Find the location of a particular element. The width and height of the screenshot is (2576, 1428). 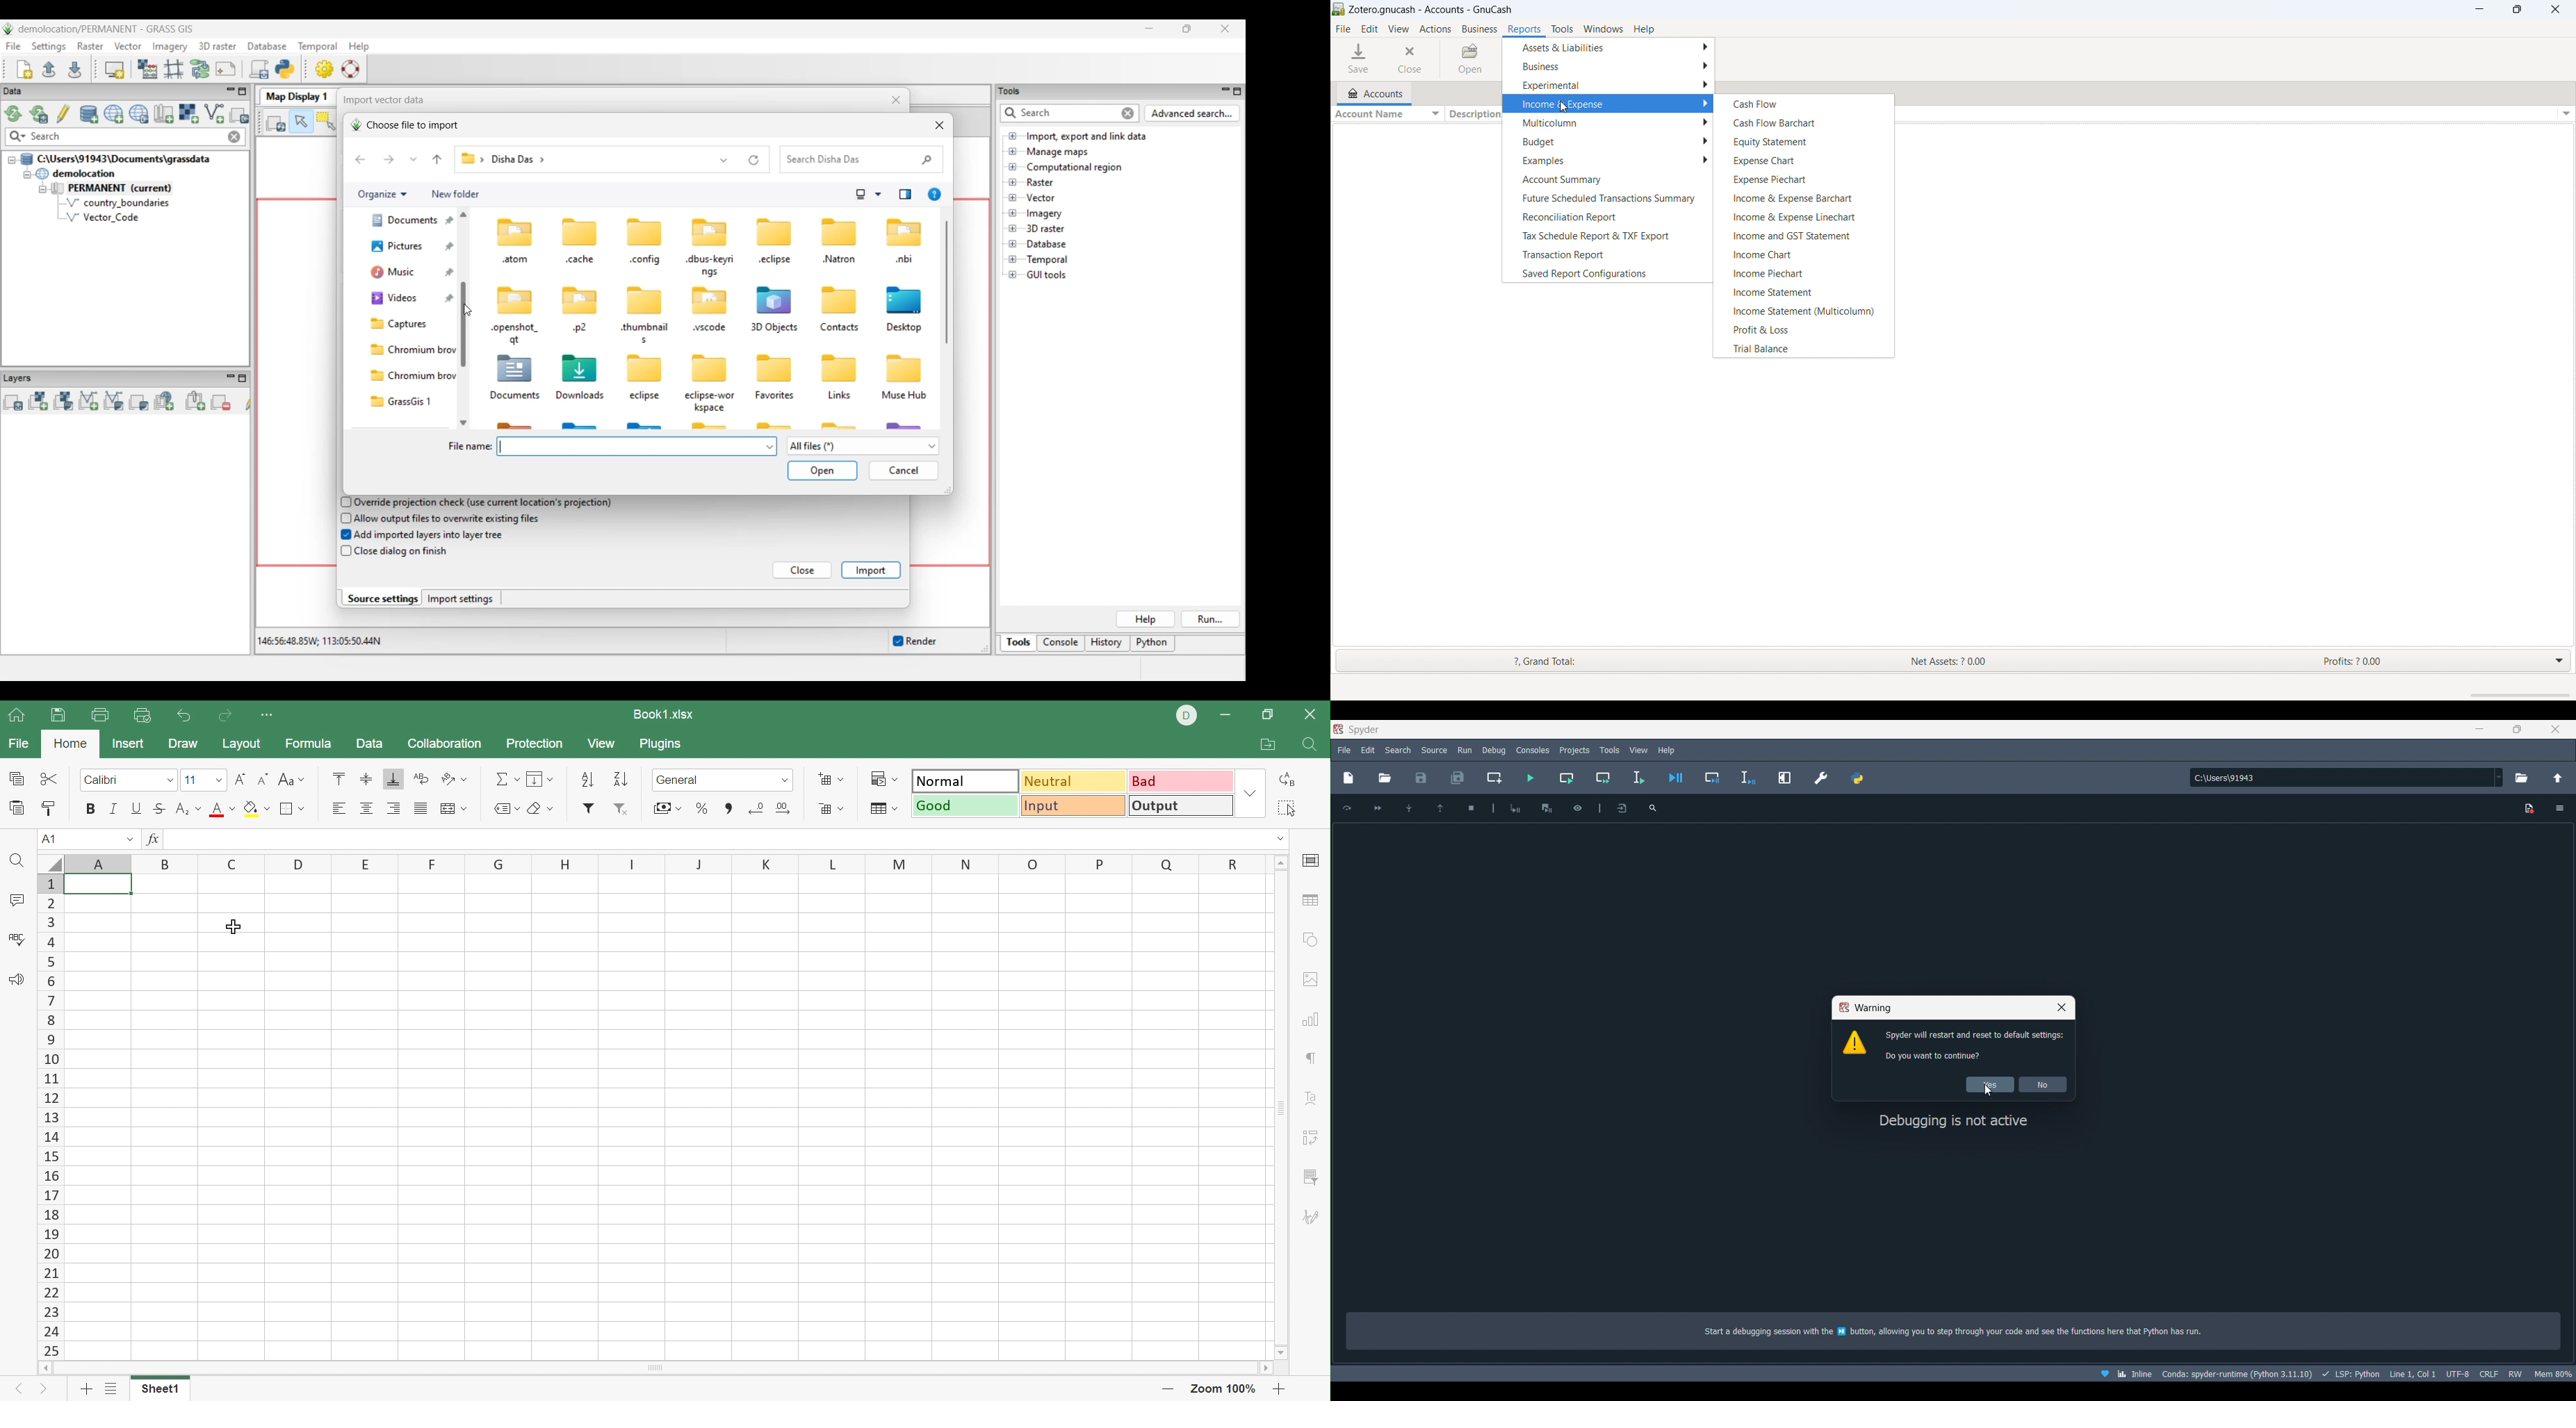

Percent style is located at coordinates (704, 808).